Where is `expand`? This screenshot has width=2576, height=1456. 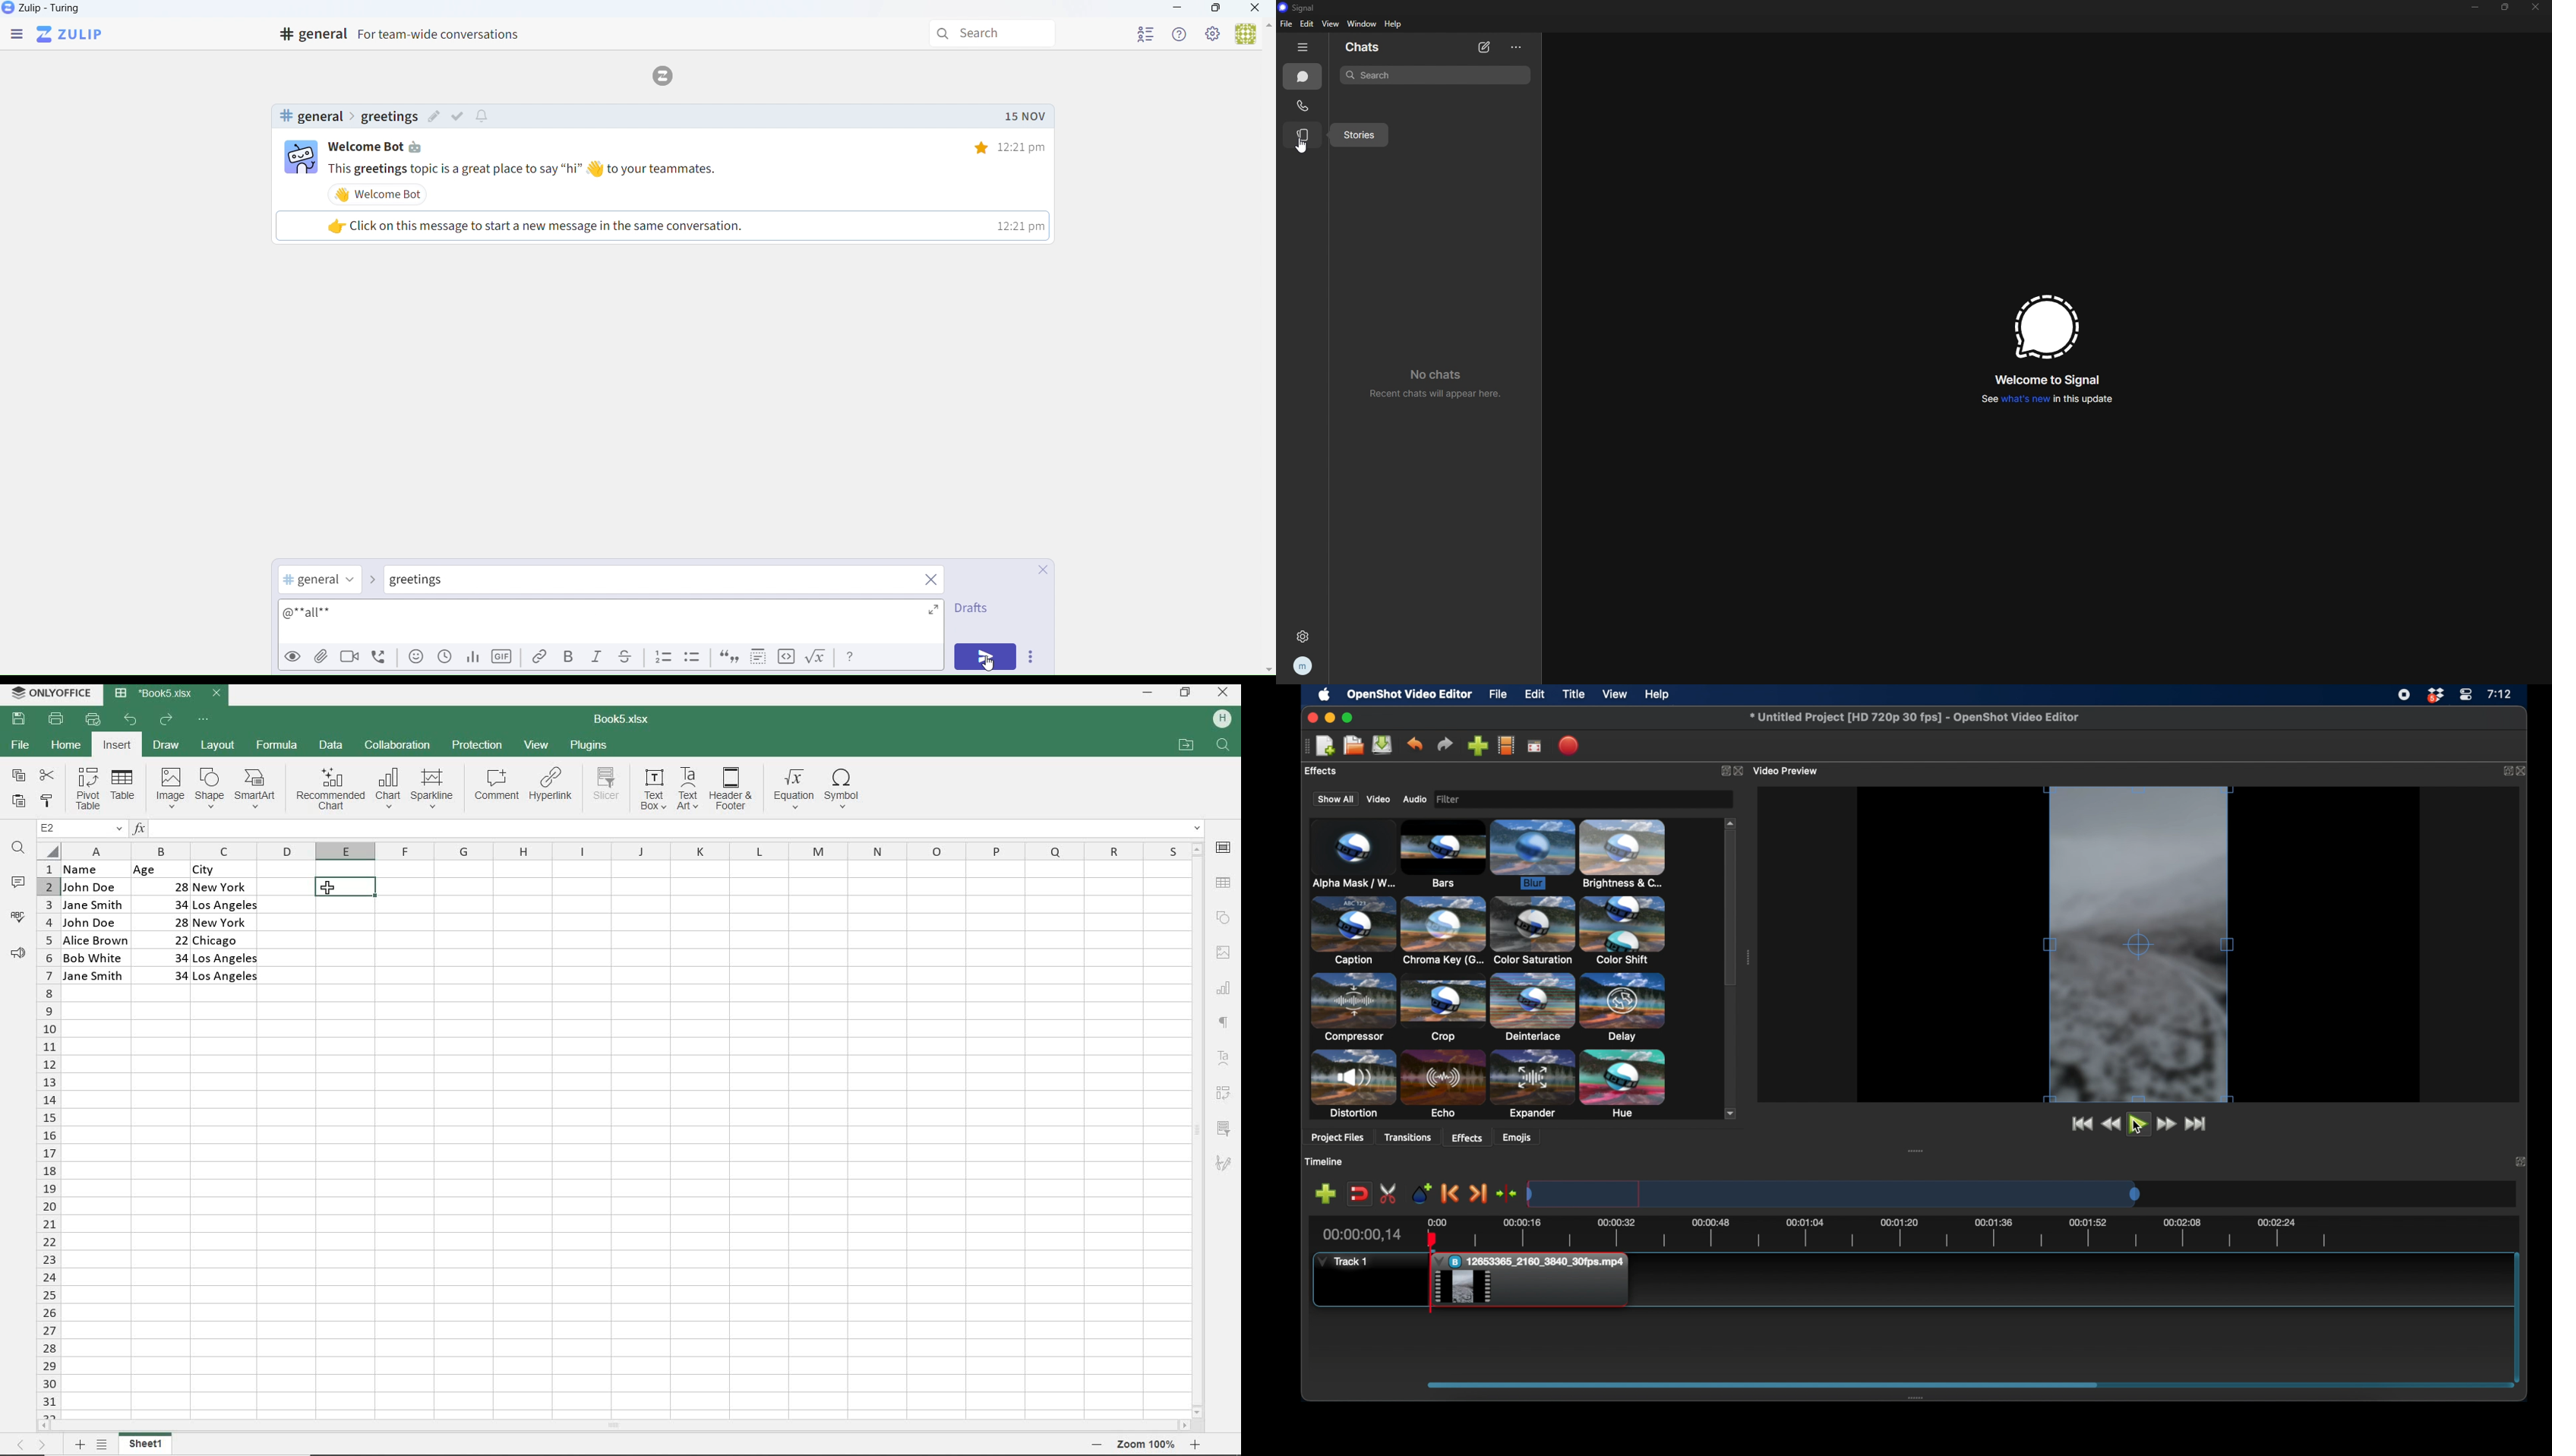
expand is located at coordinates (916, 613).